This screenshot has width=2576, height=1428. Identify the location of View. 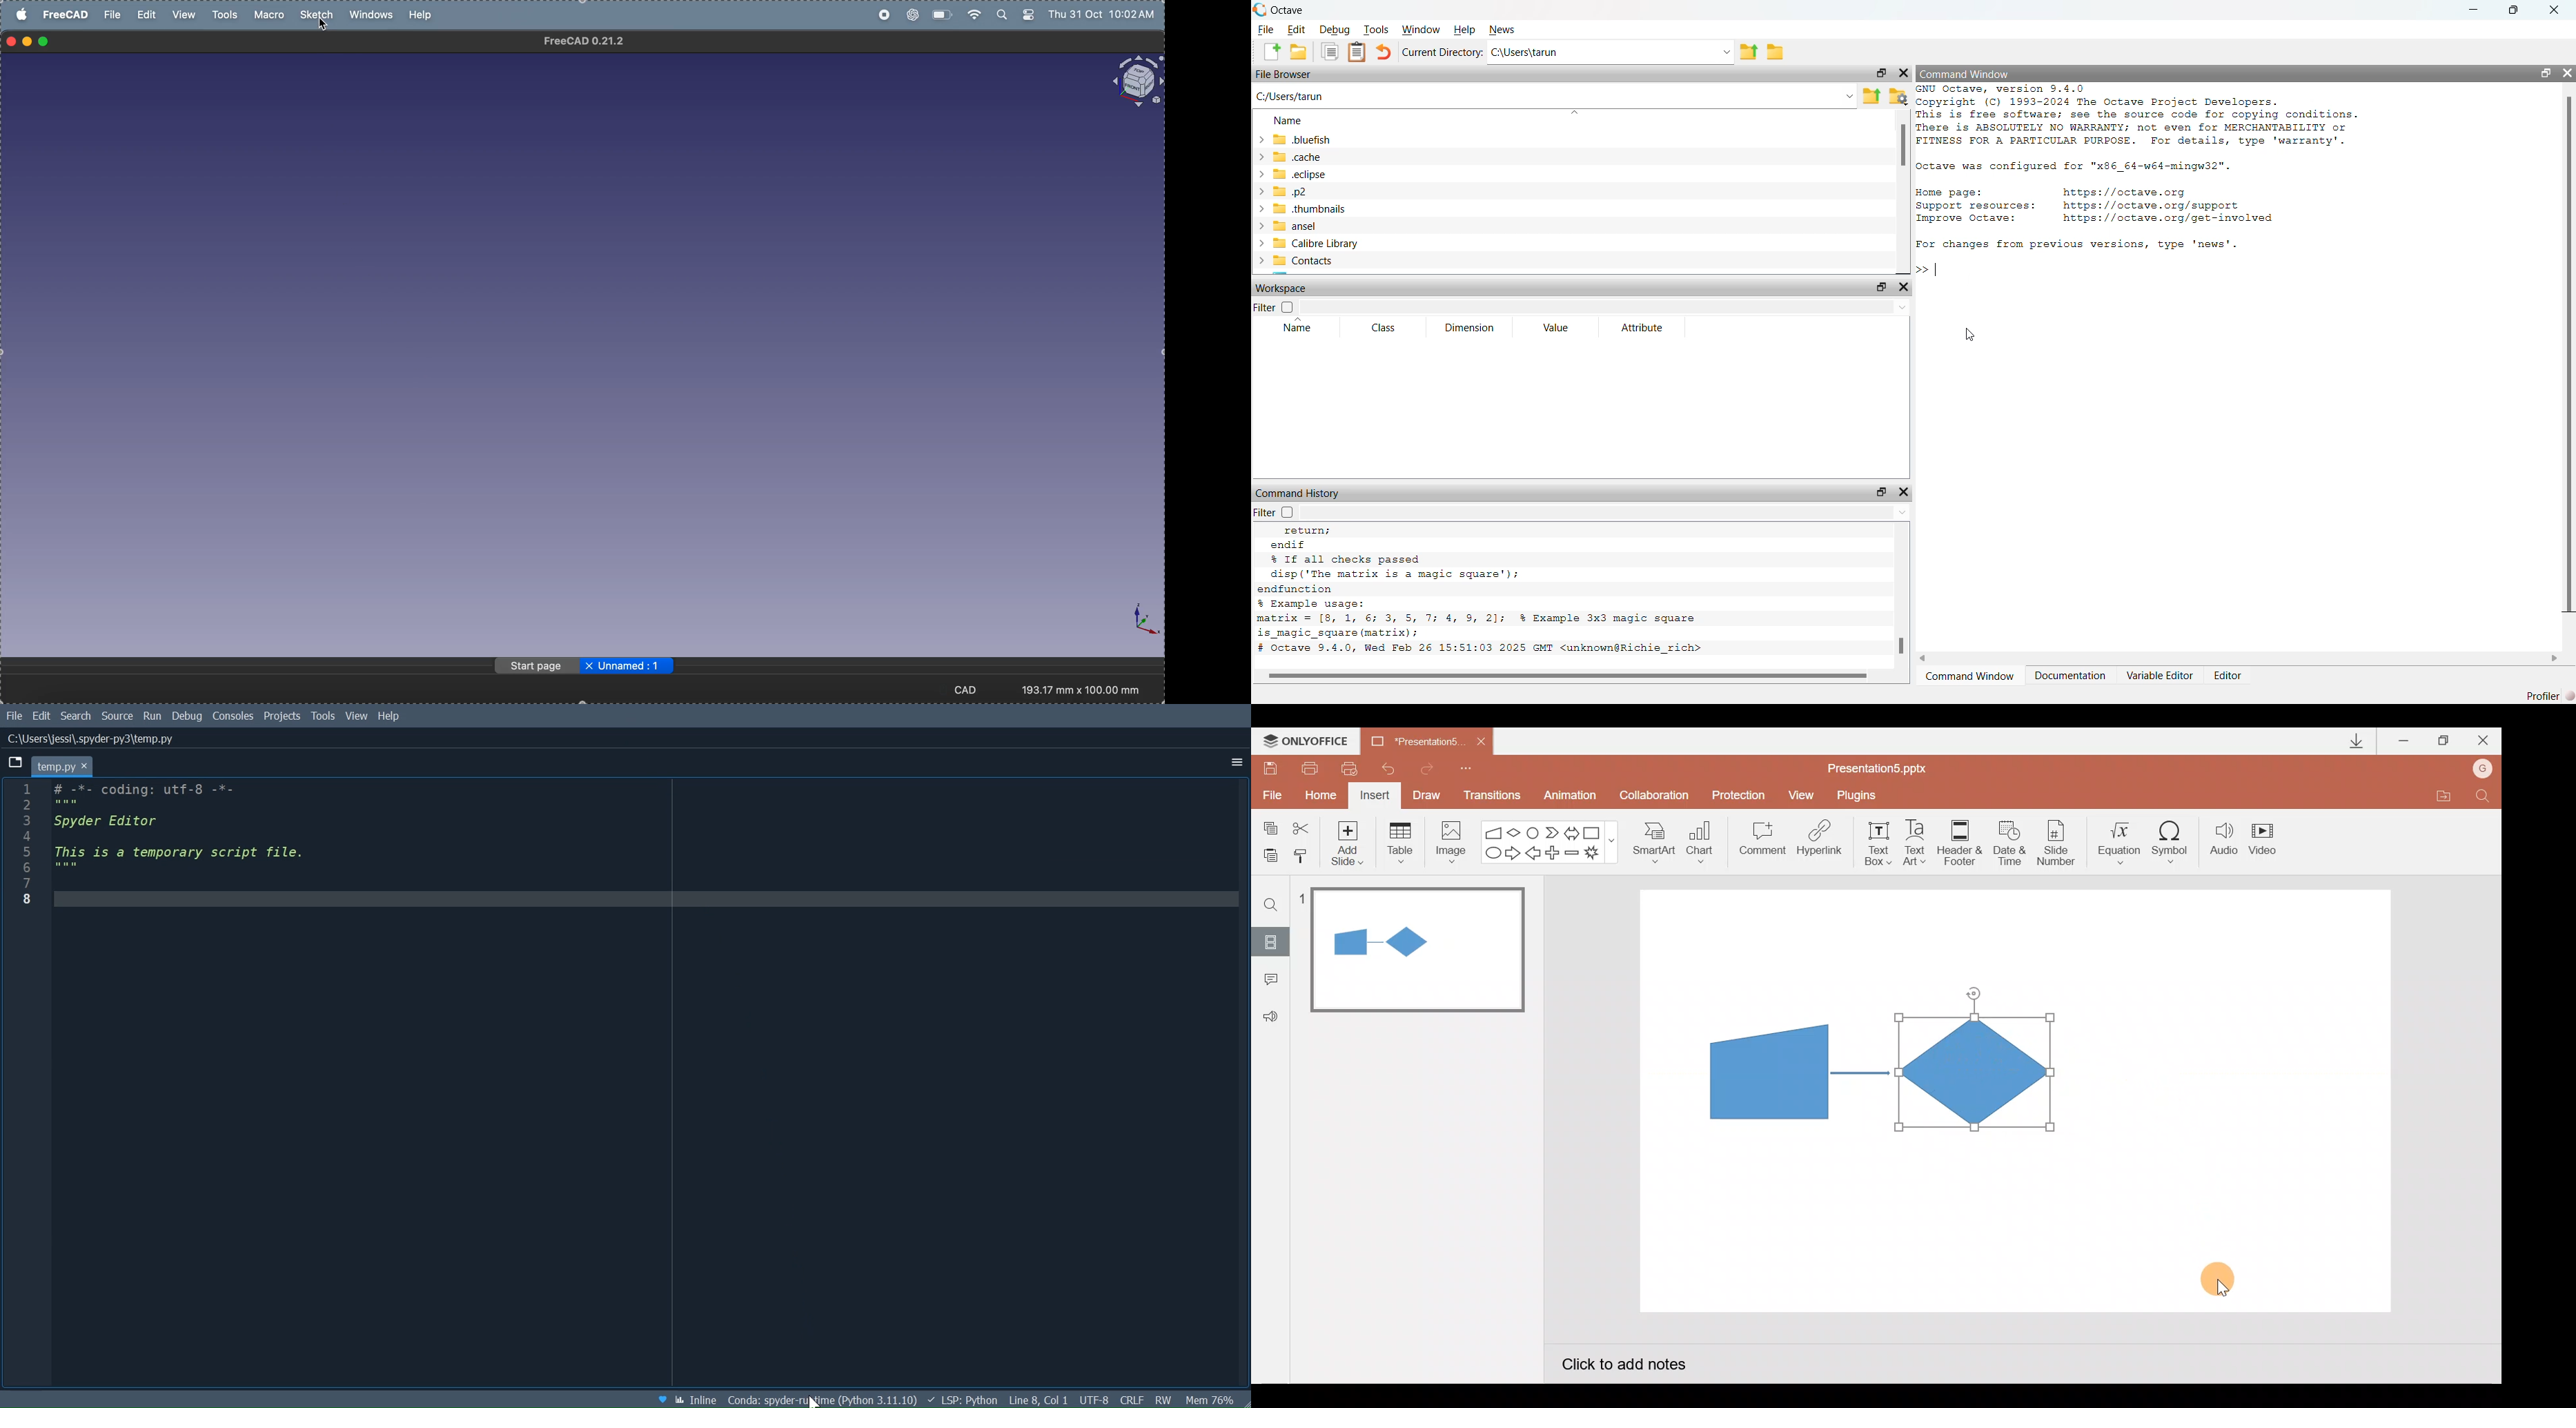
(355, 716).